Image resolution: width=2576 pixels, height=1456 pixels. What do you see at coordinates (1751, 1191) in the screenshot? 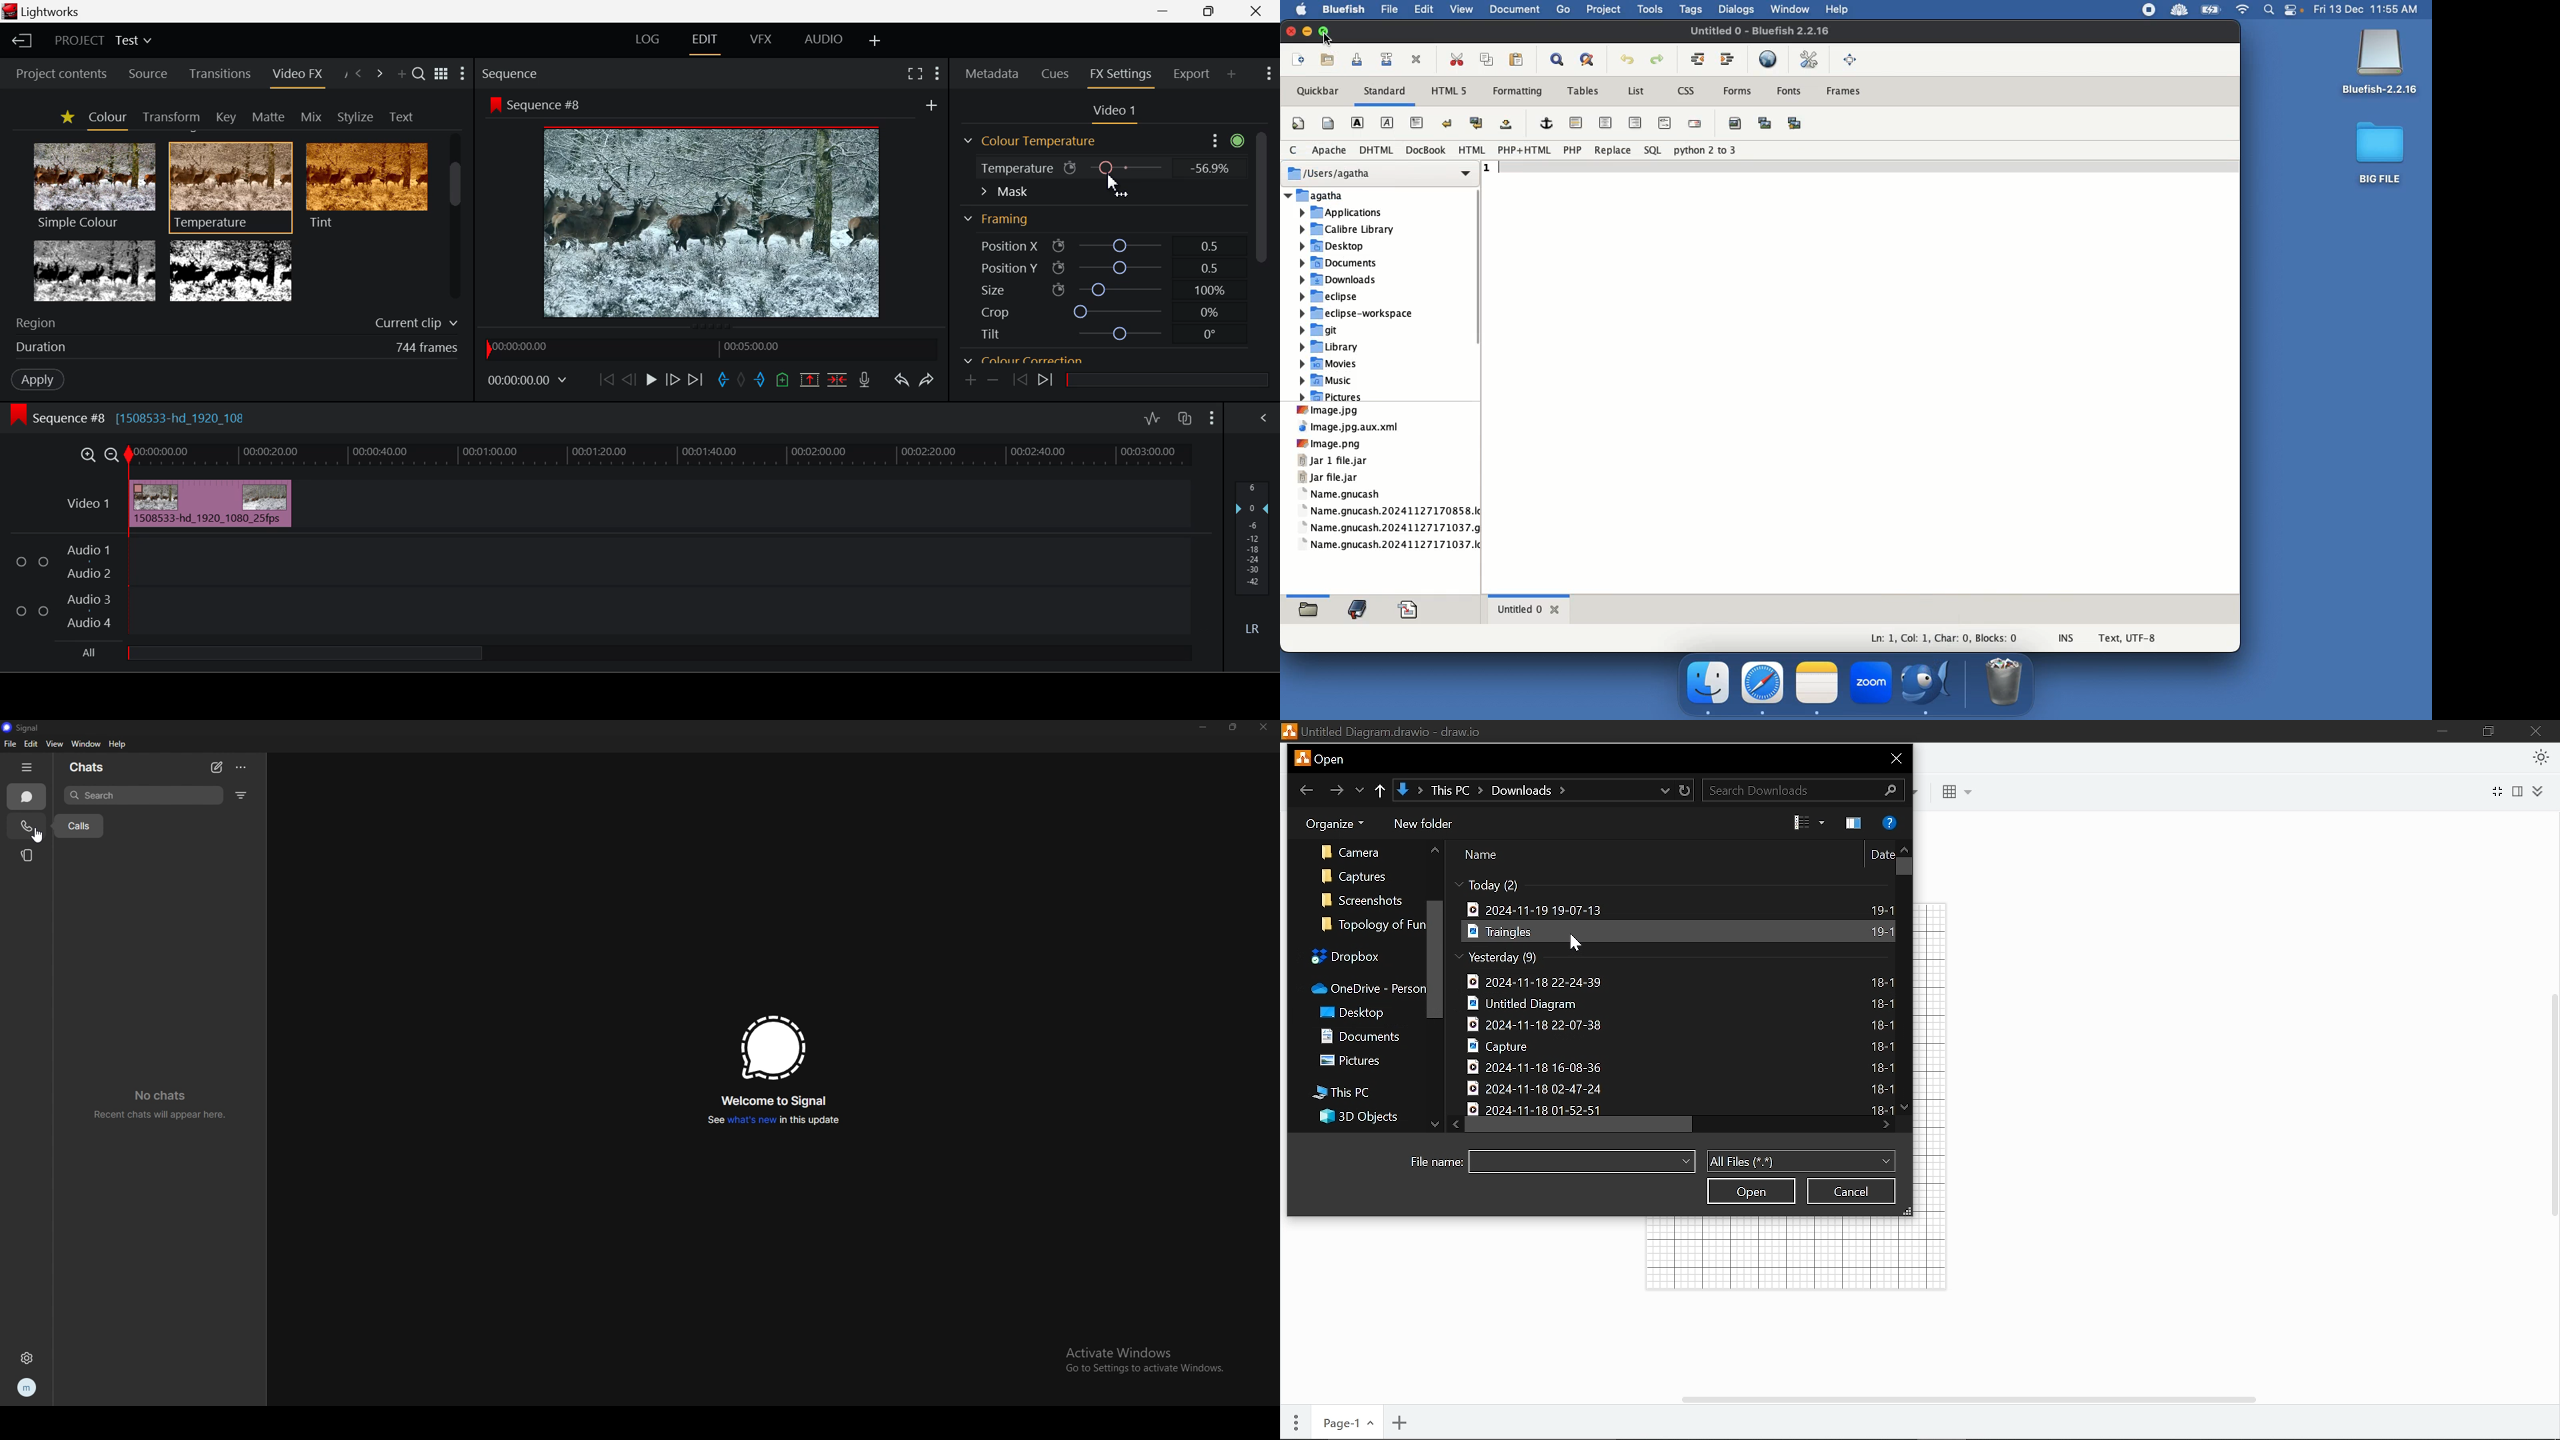
I see `Open` at bounding box center [1751, 1191].